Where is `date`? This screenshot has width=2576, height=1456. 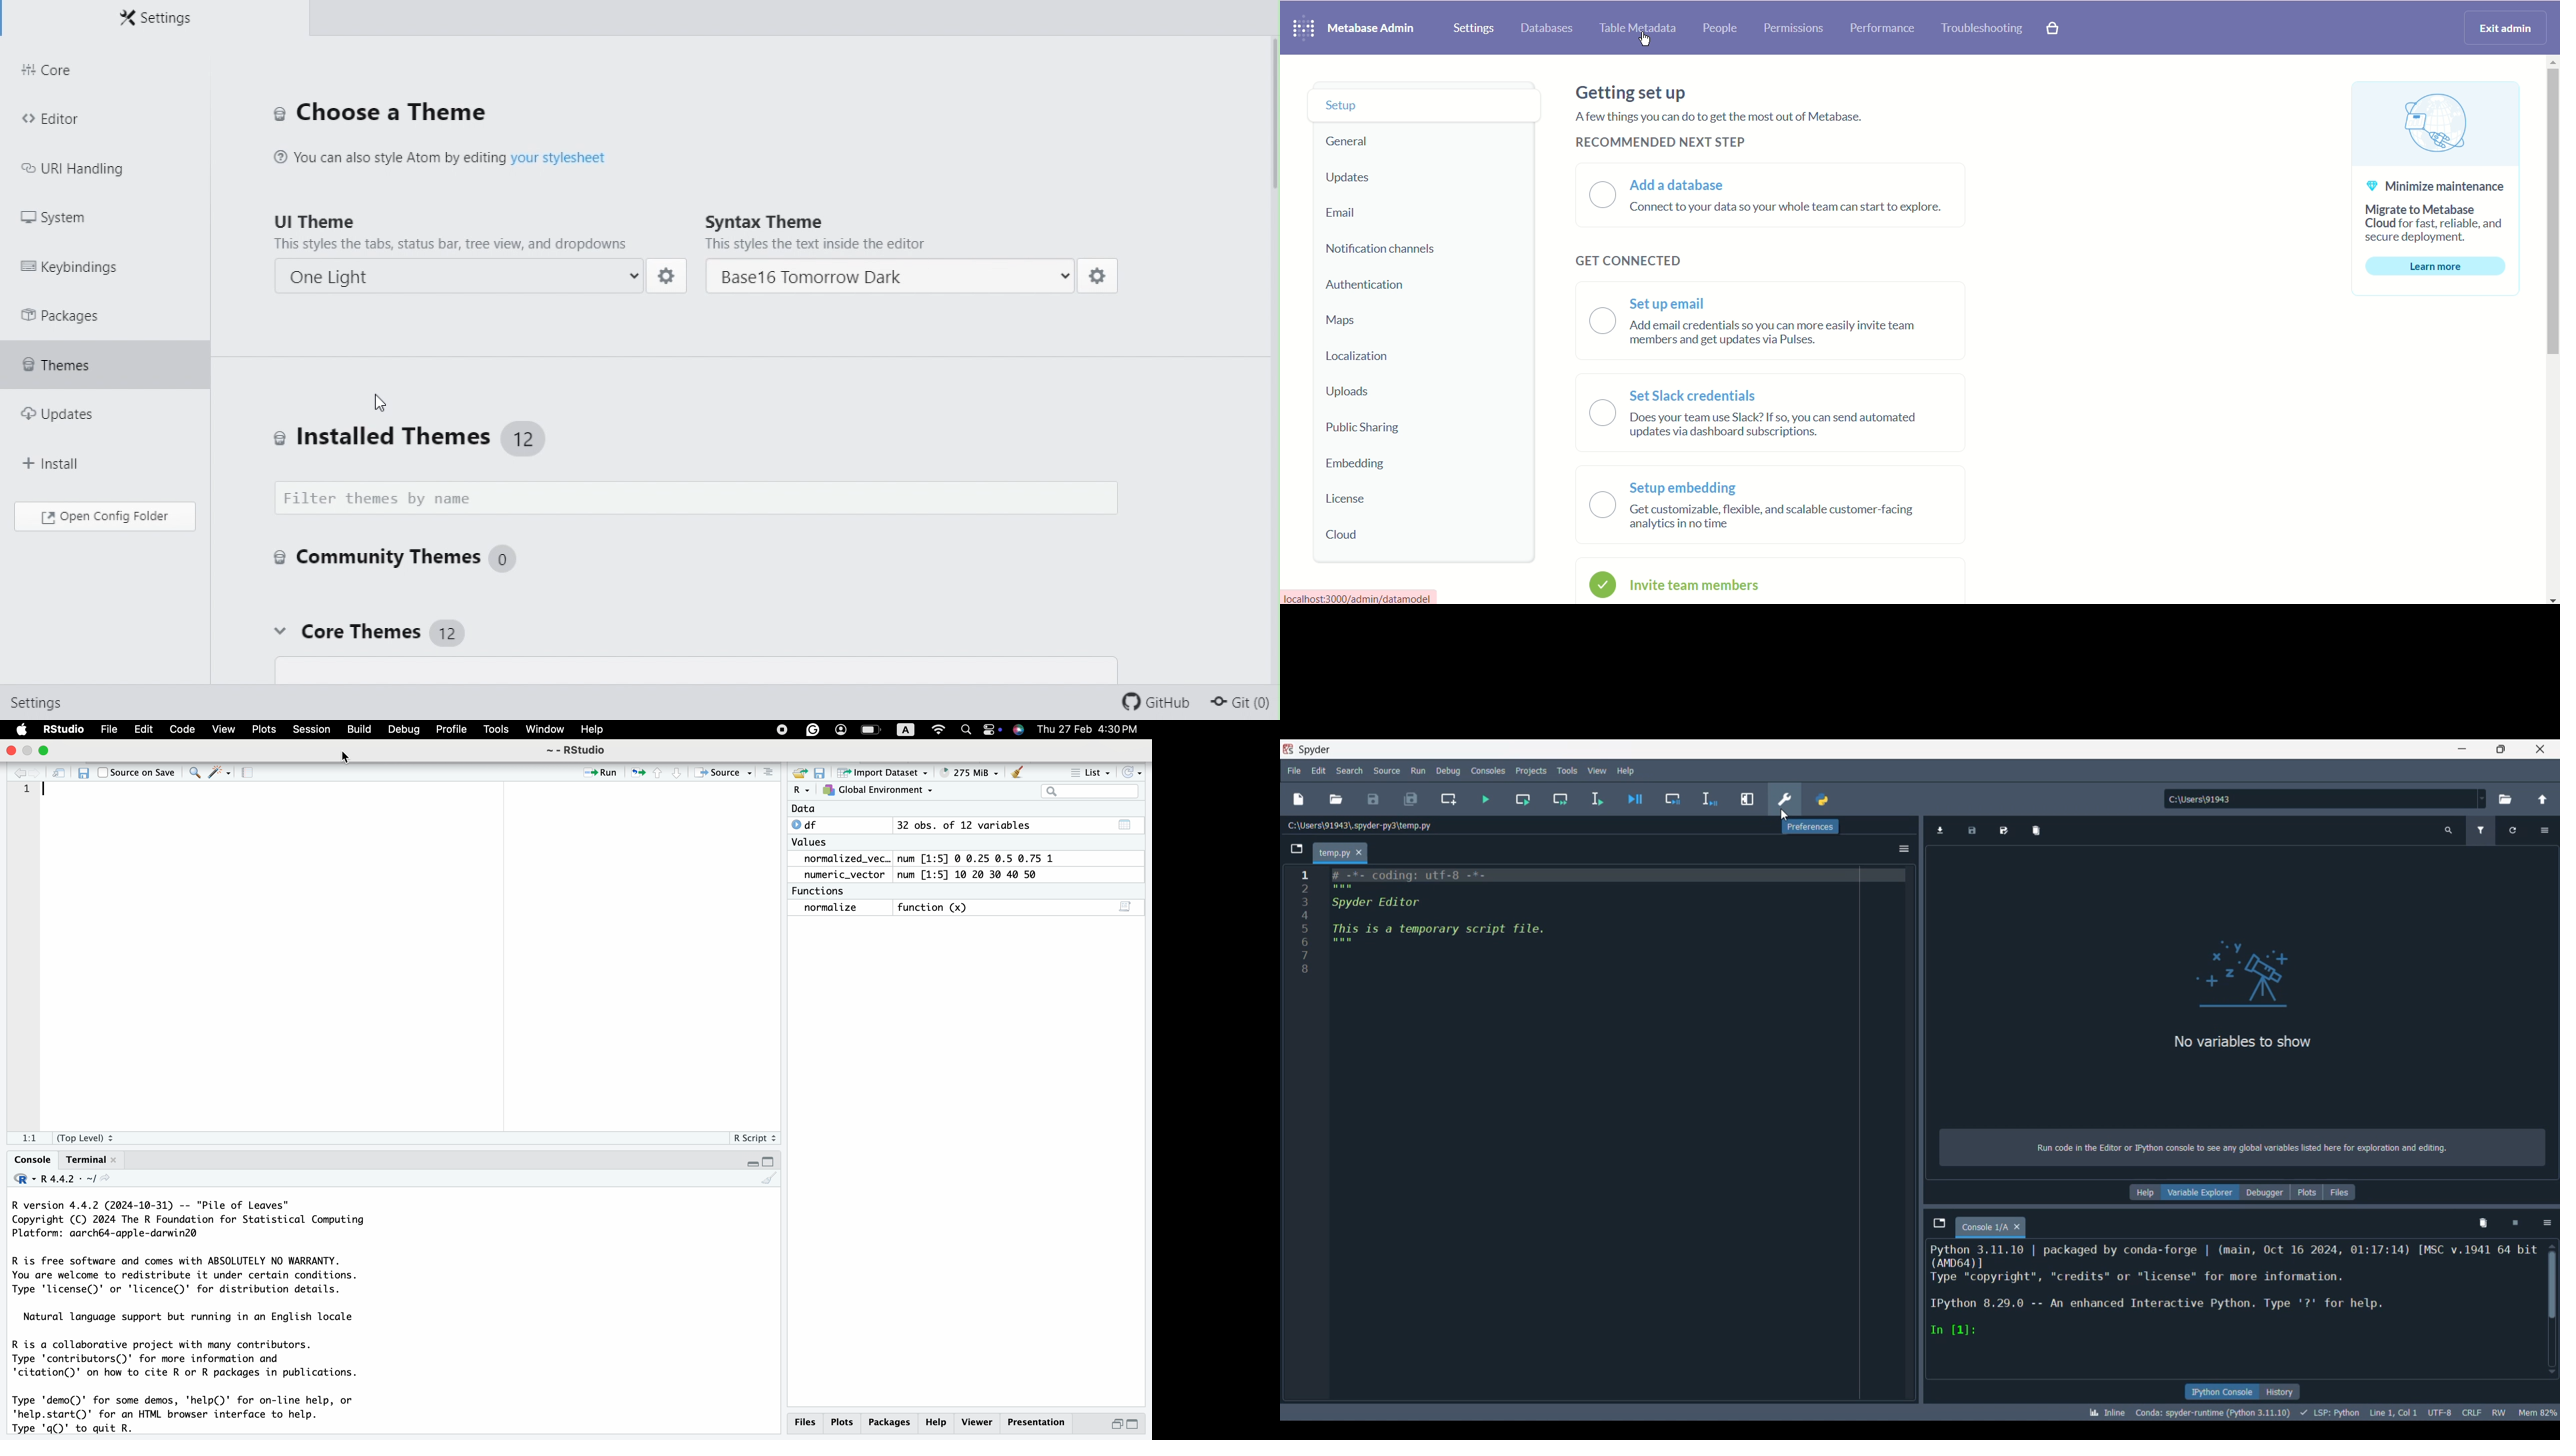 date is located at coordinates (810, 808).